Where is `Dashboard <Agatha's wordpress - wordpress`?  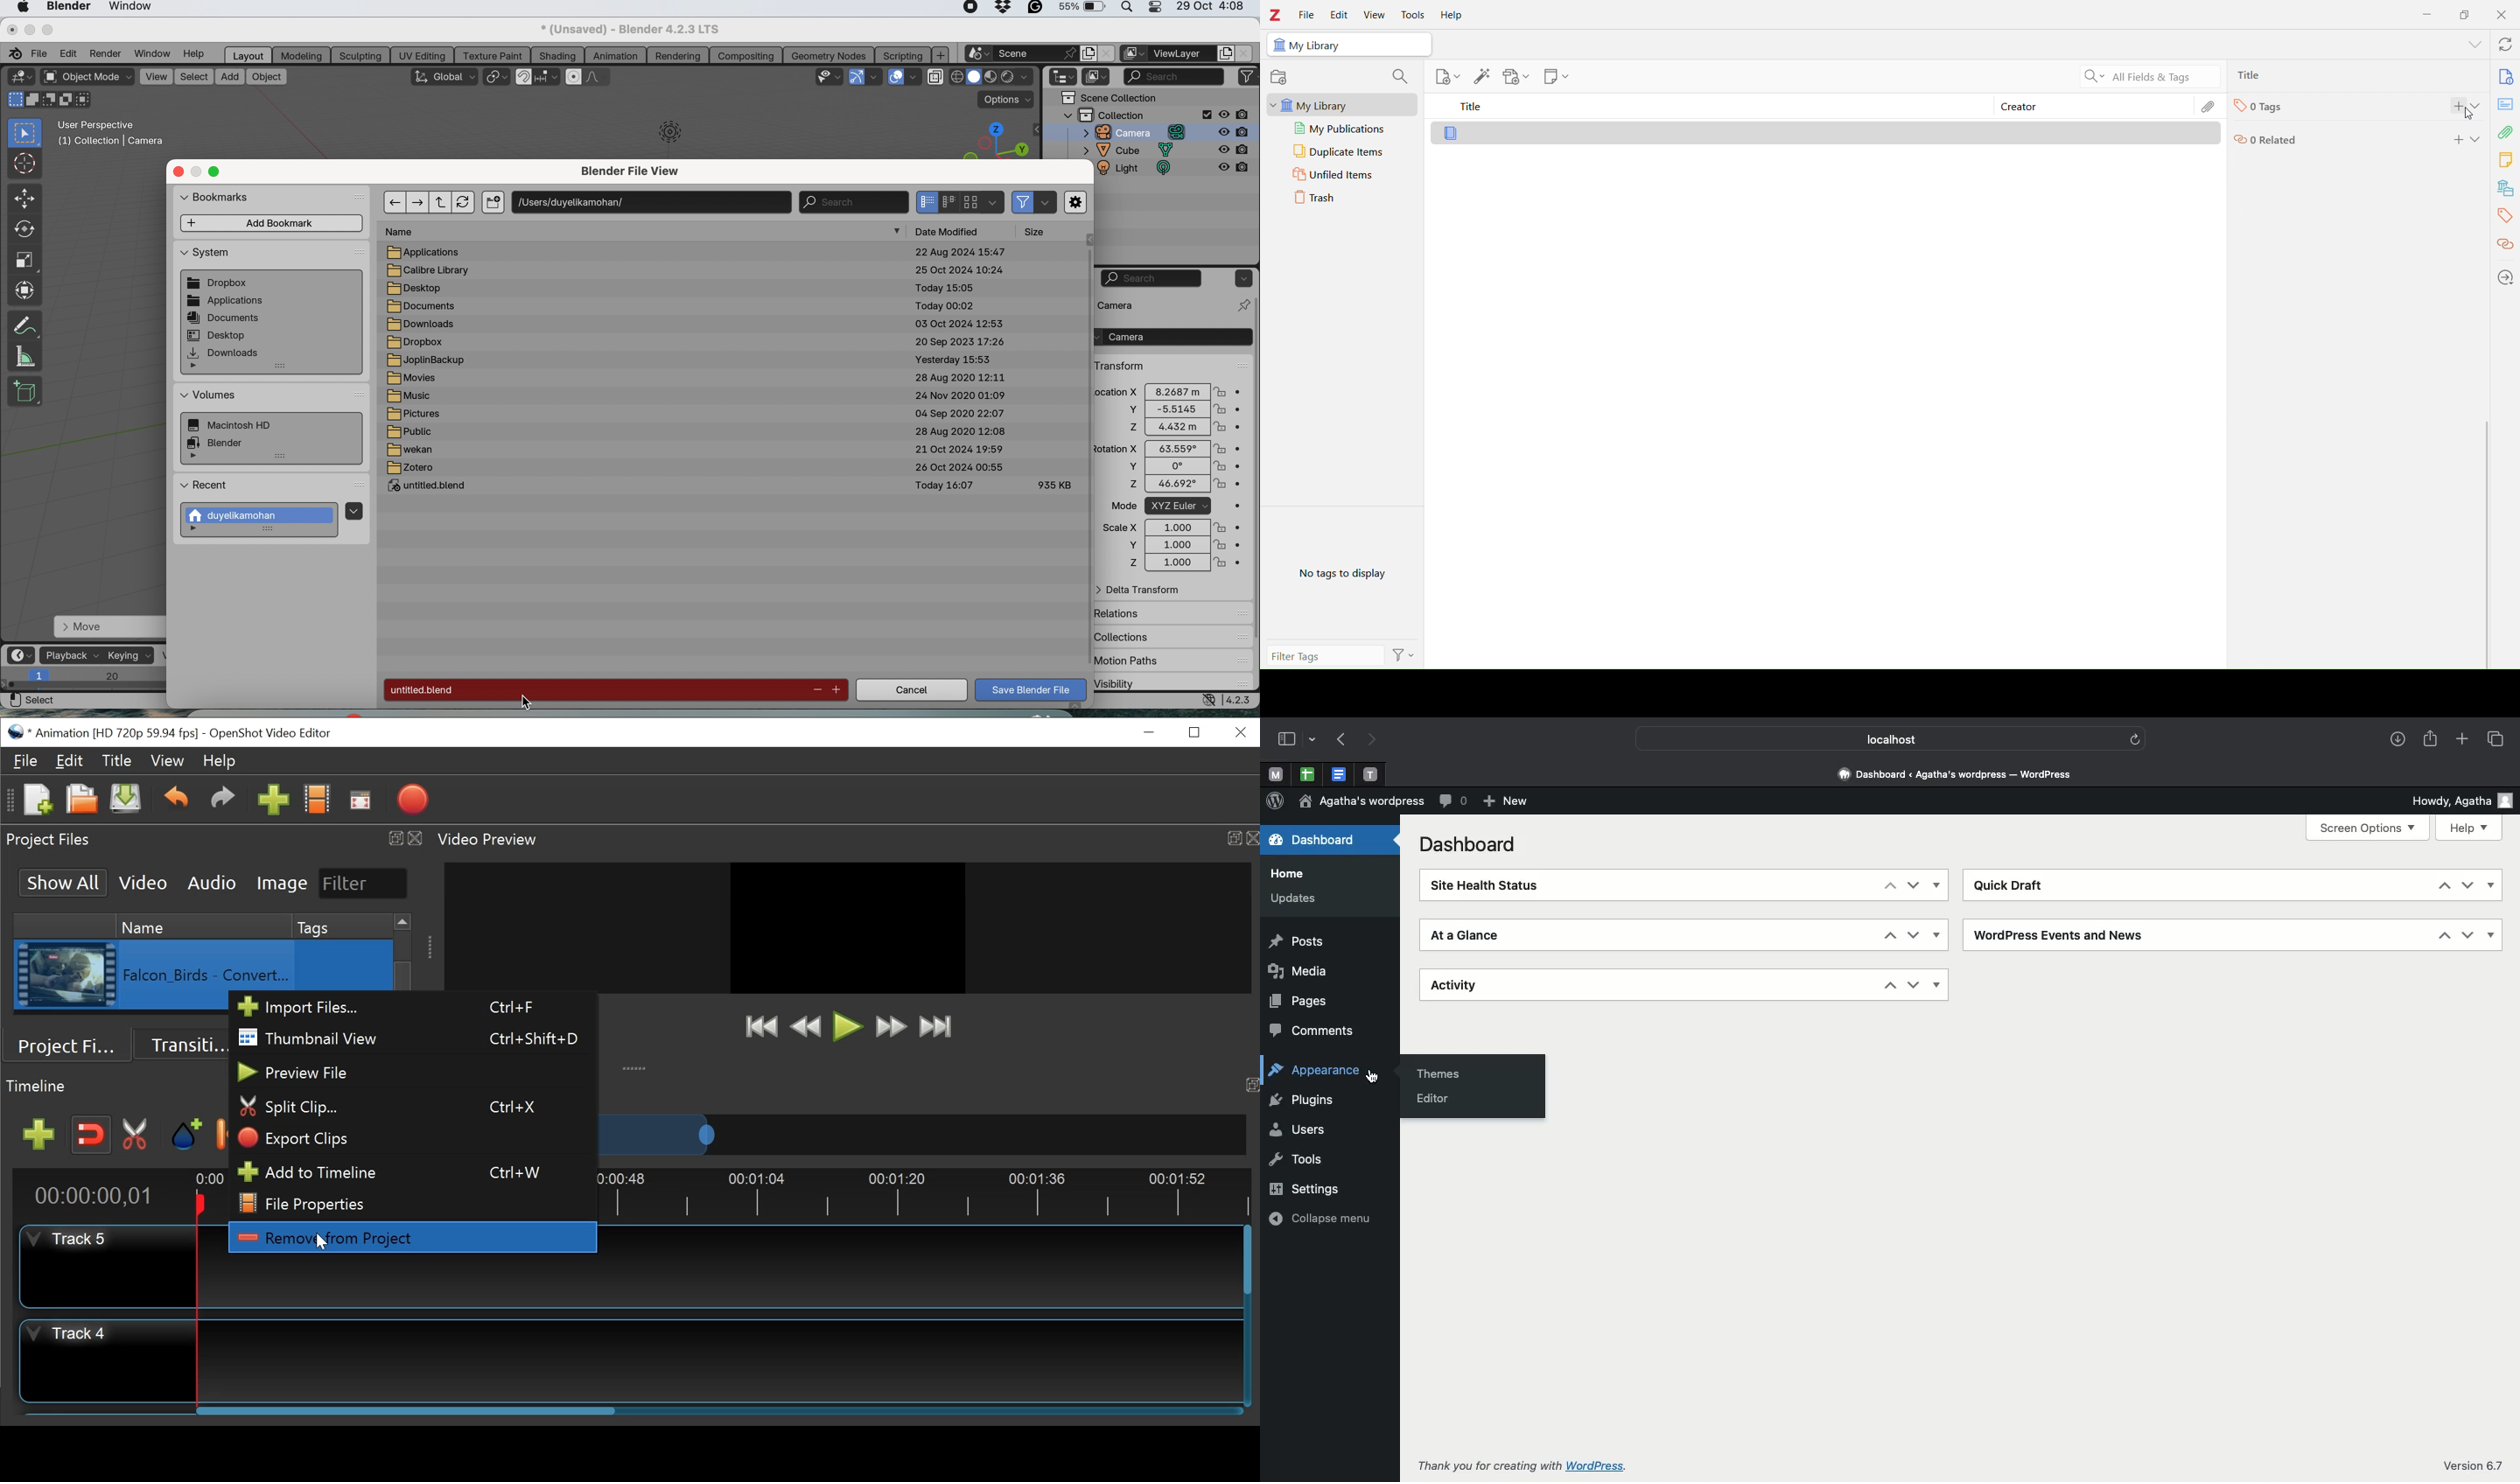
Dashboard <Agatha's wordpress - wordpress is located at coordinates (1954, 772).